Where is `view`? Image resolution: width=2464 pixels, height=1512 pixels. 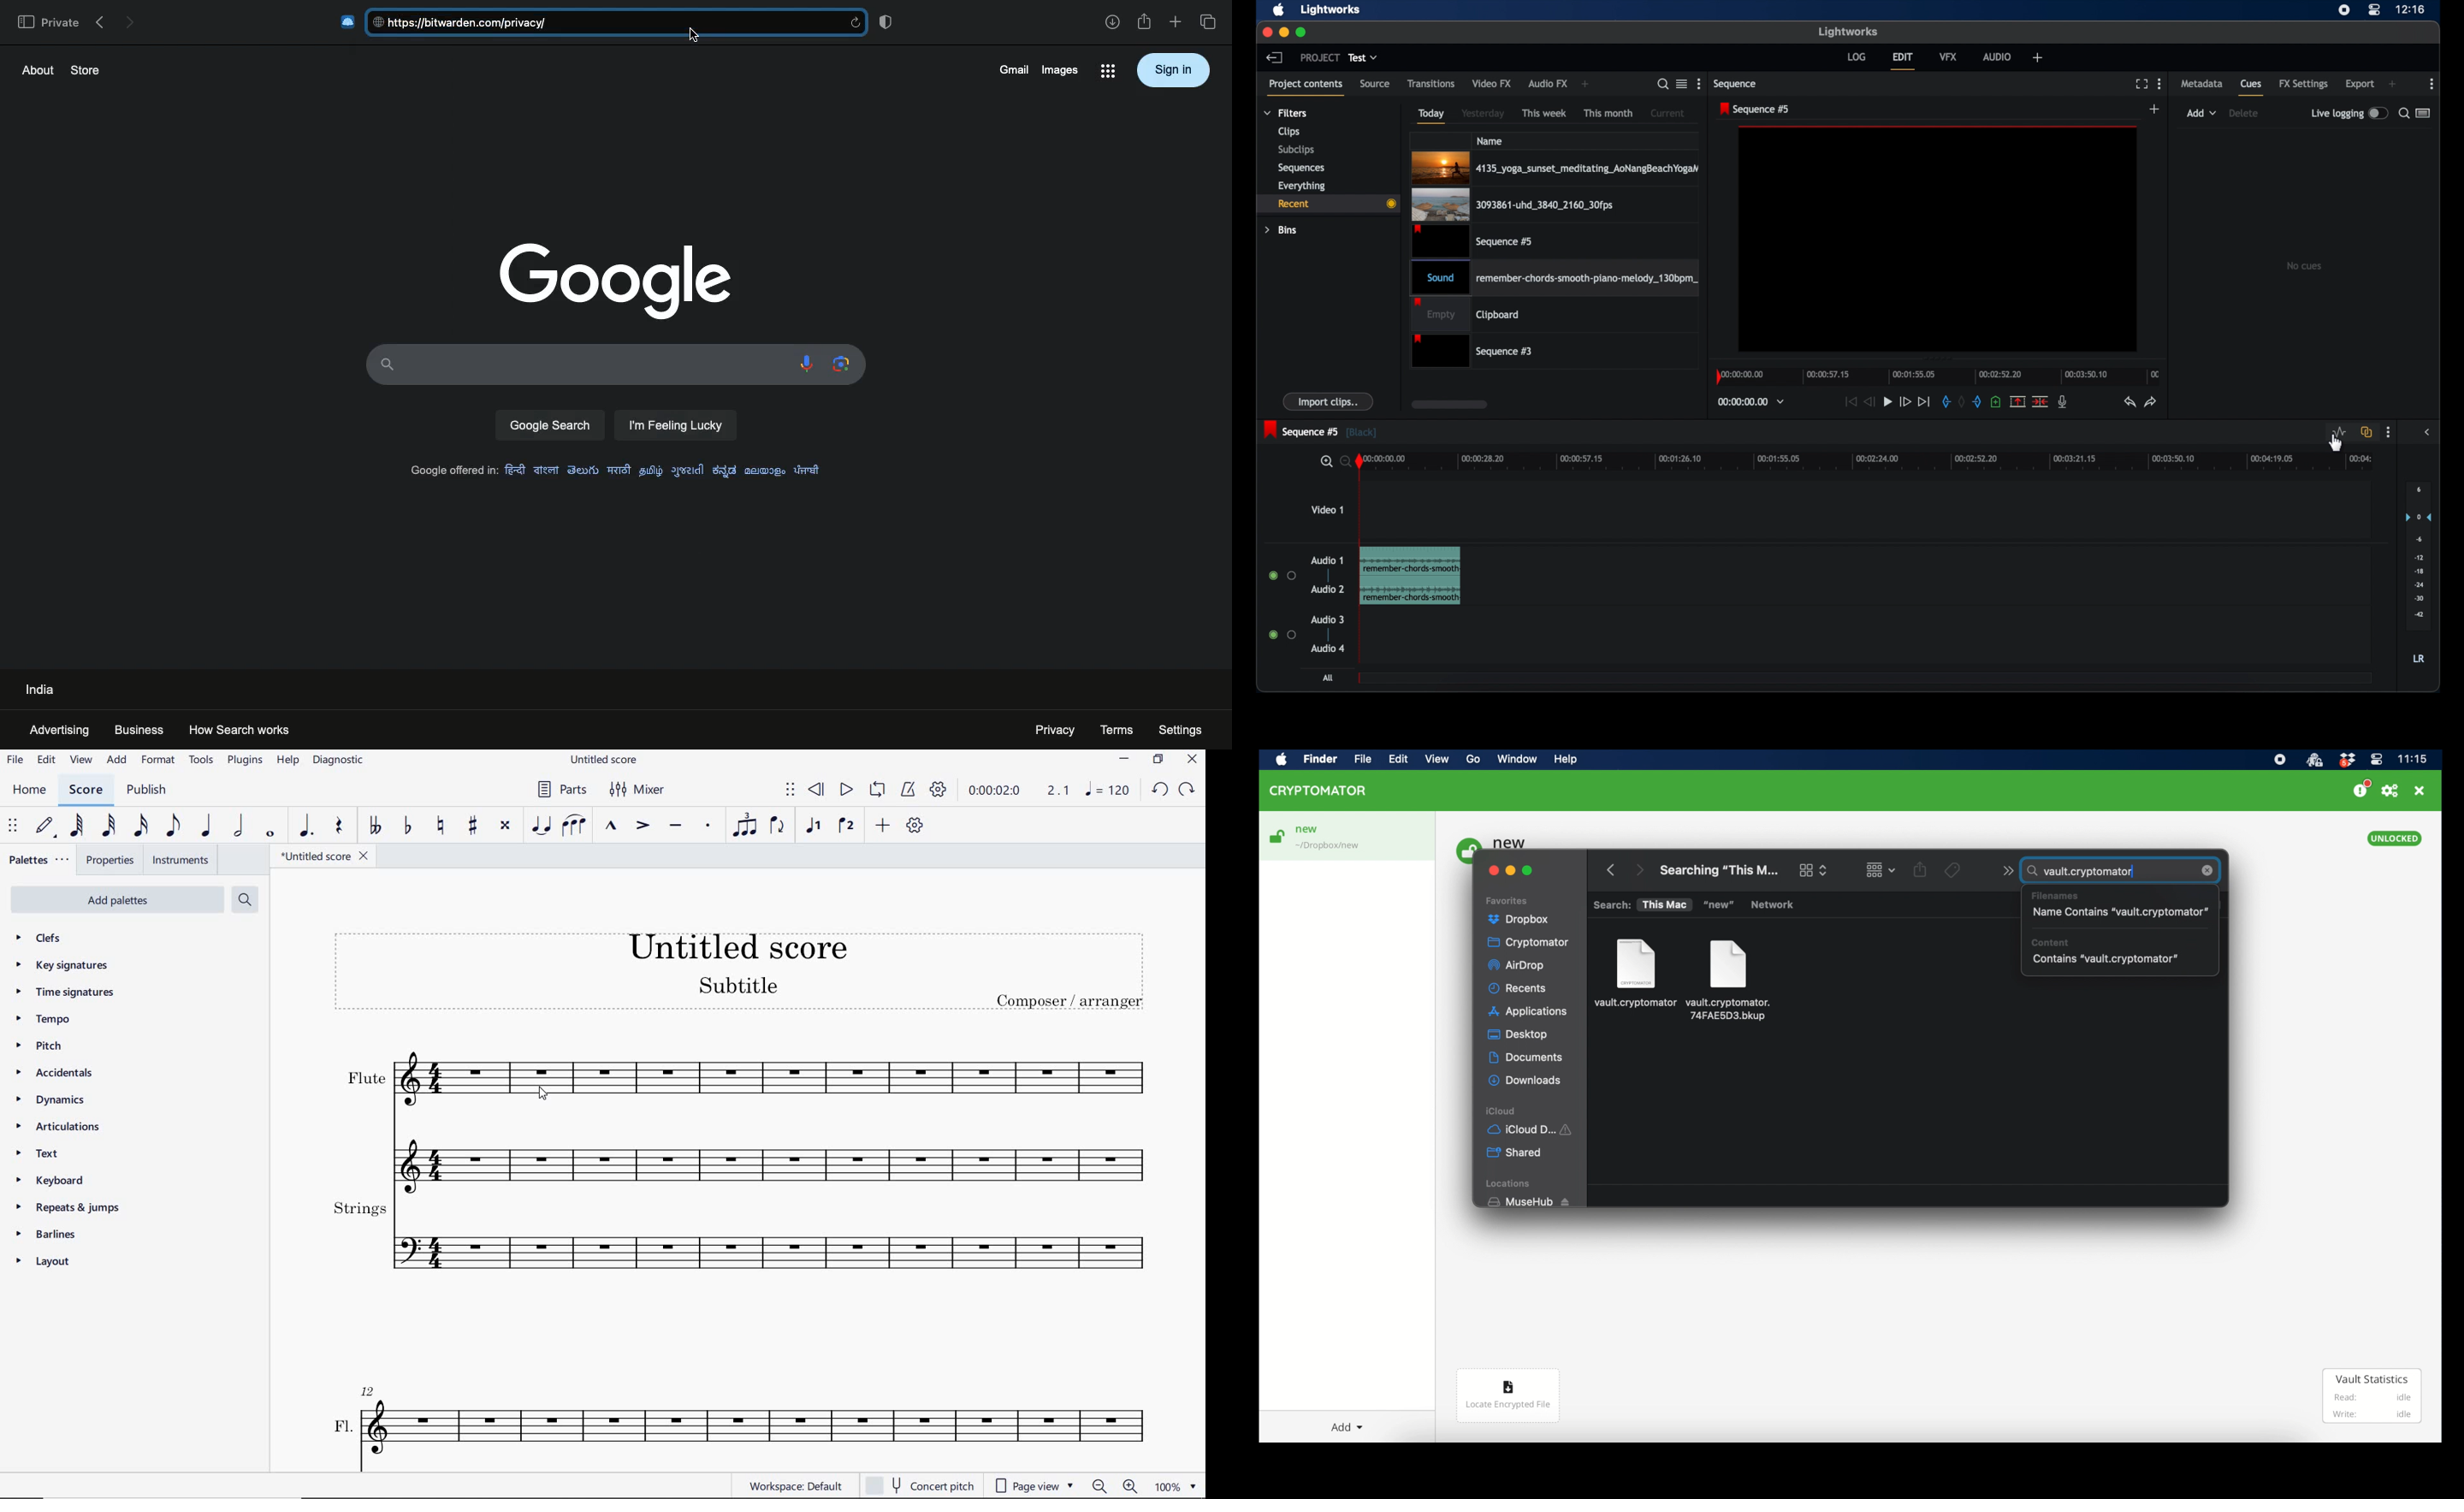
view is located at coordinates (79, 761).